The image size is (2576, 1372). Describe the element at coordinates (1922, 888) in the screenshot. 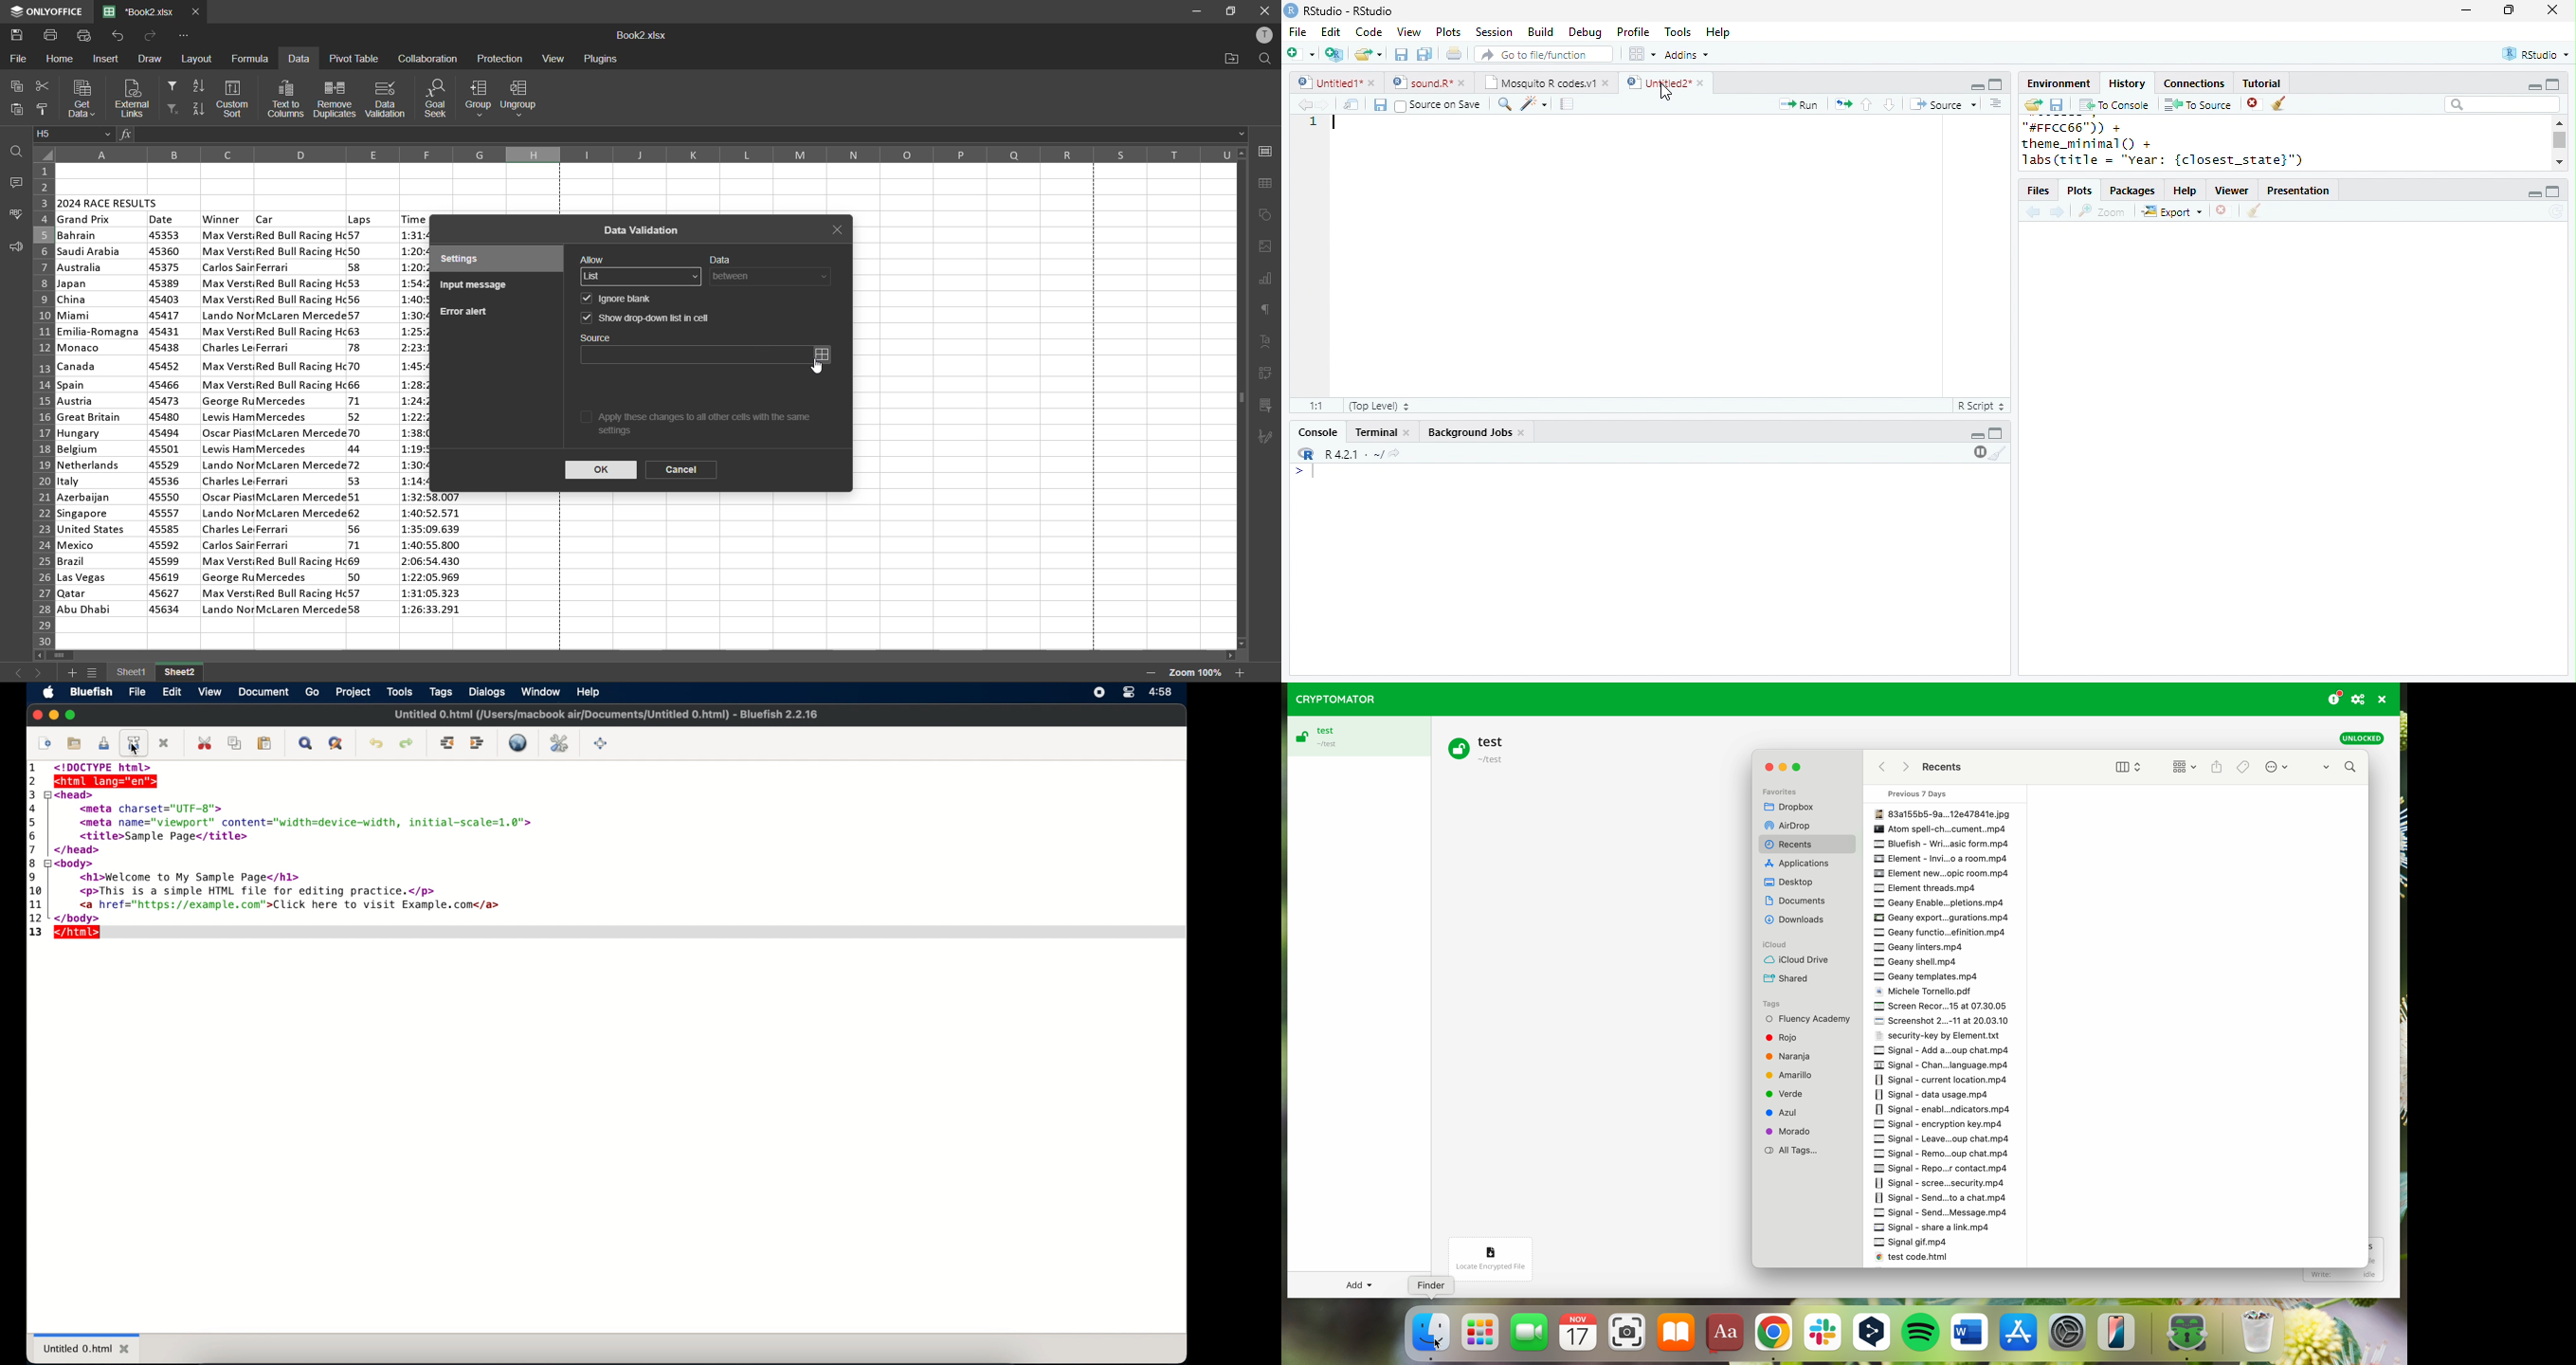

I see `Element threads` at that location.